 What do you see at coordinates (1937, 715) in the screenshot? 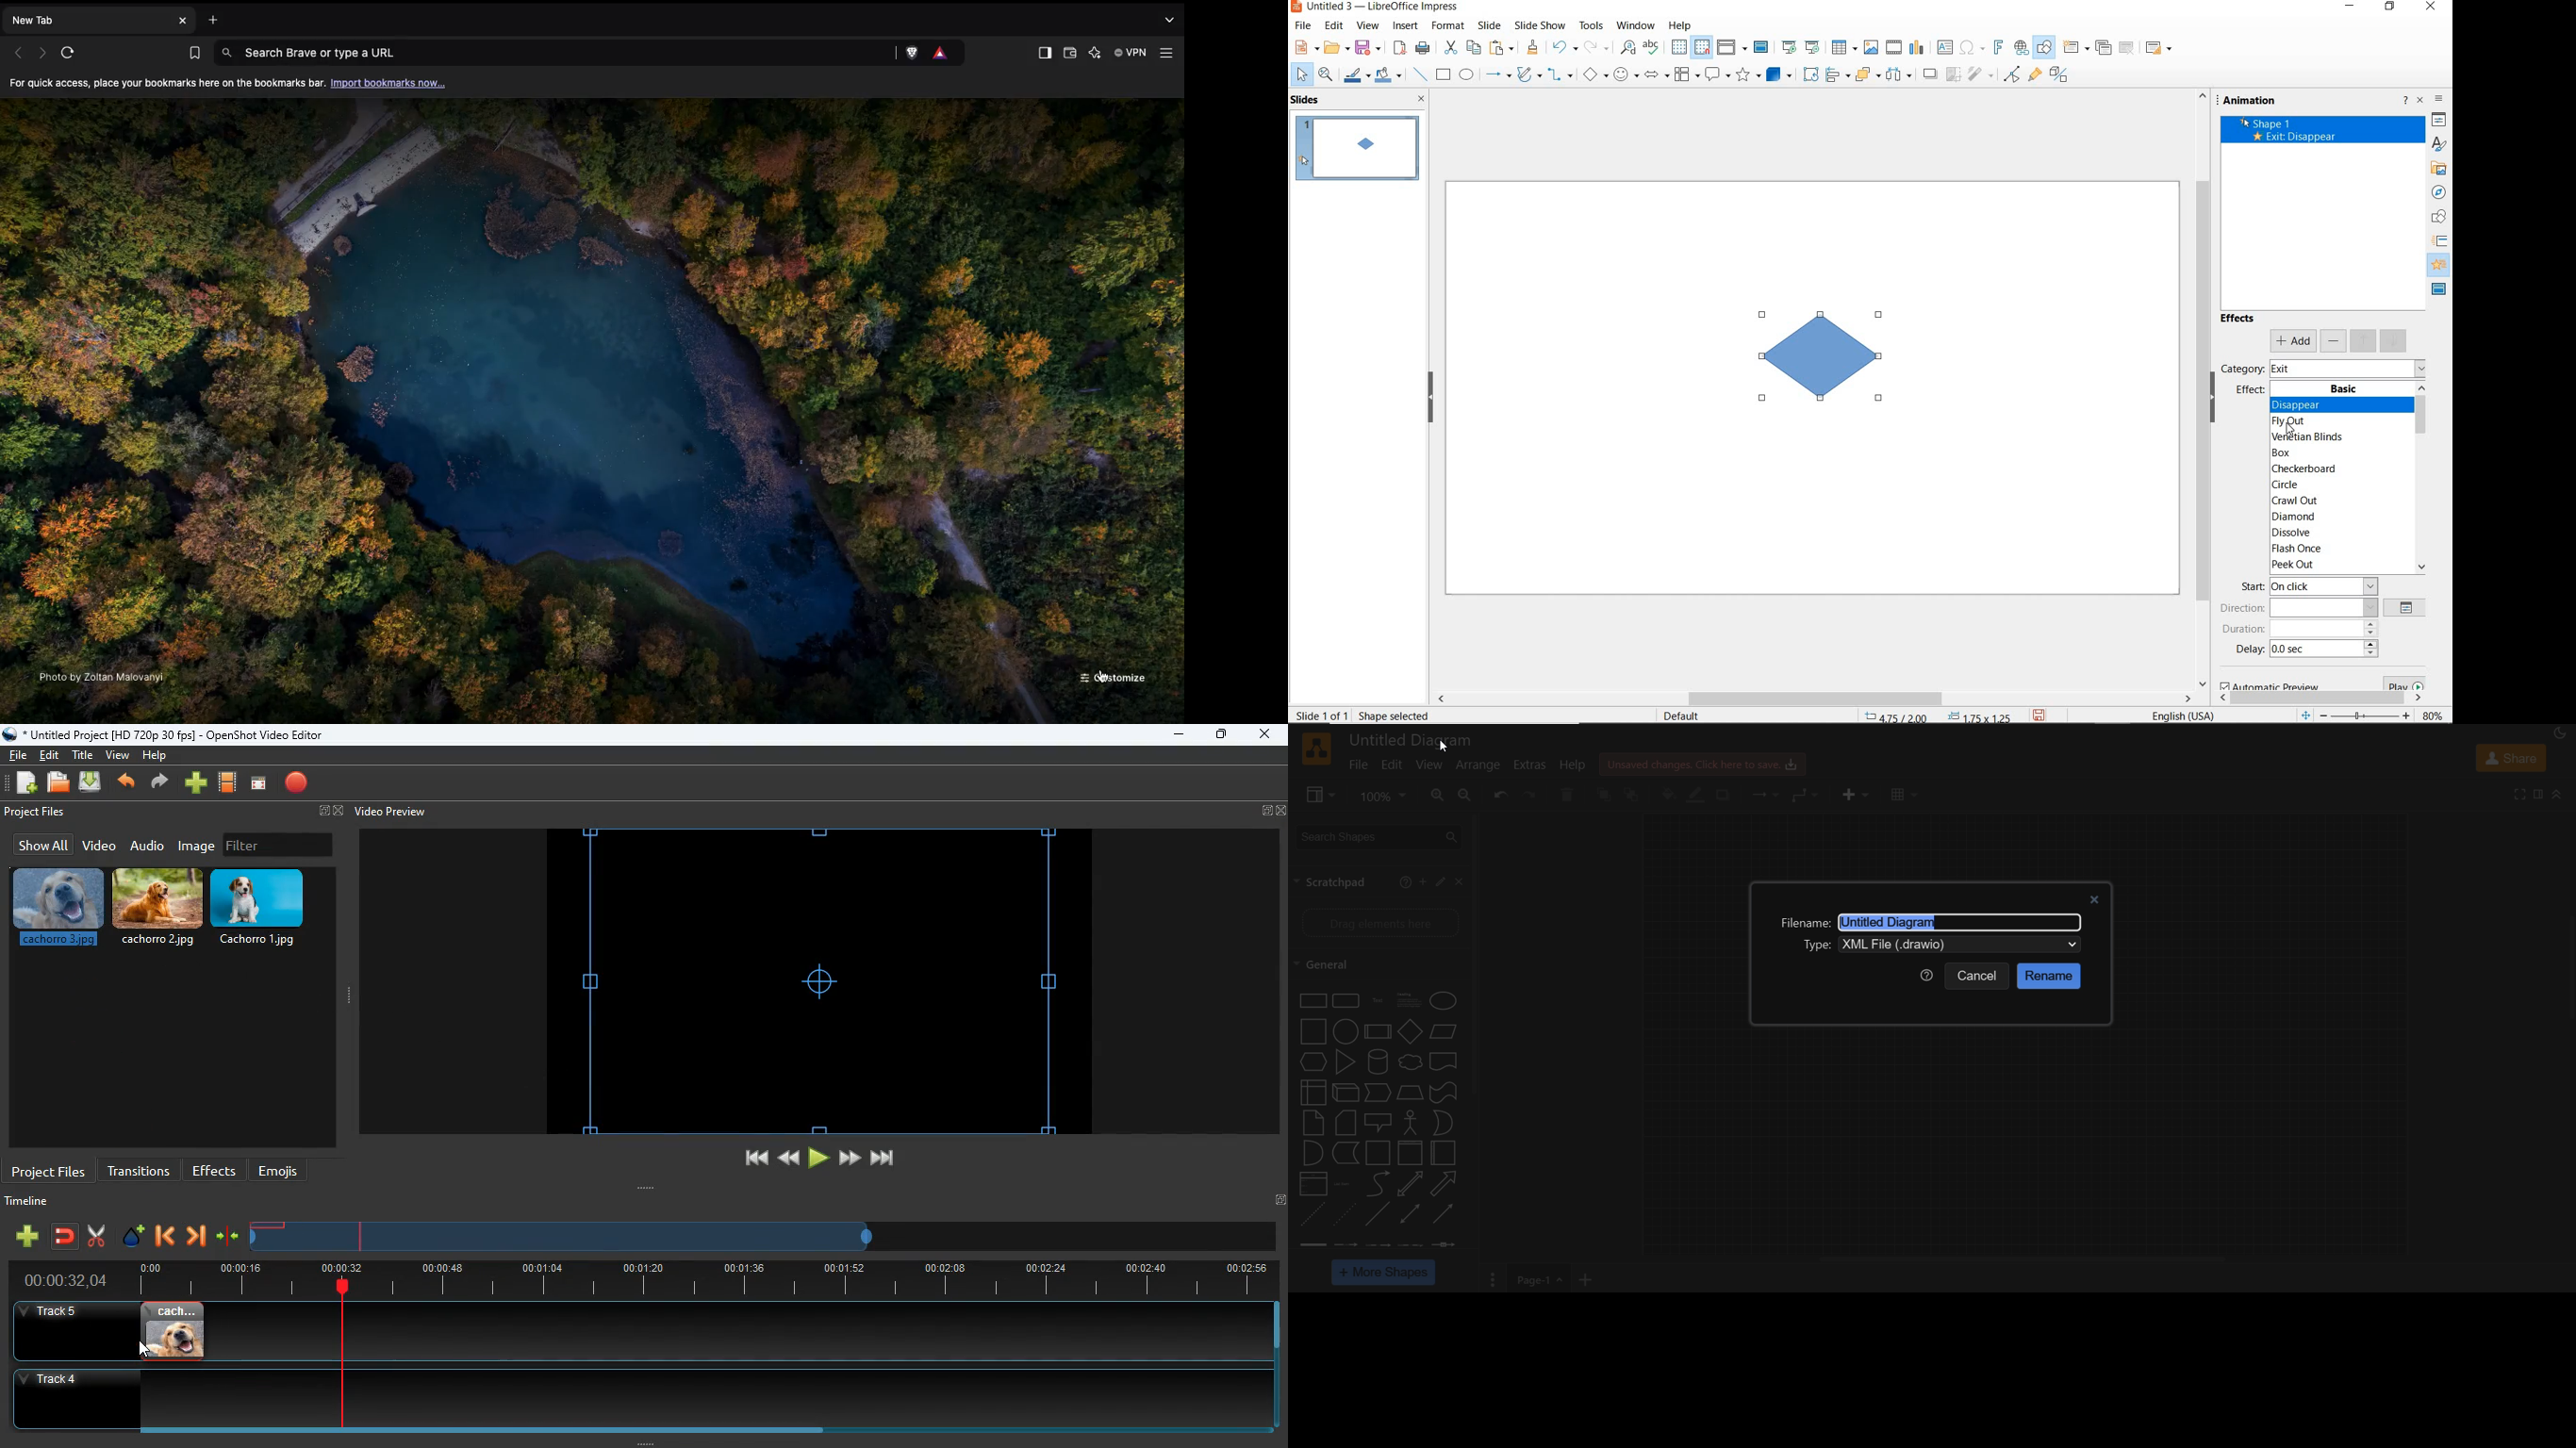
I see `position and size` at bounding box center [1937, 715].